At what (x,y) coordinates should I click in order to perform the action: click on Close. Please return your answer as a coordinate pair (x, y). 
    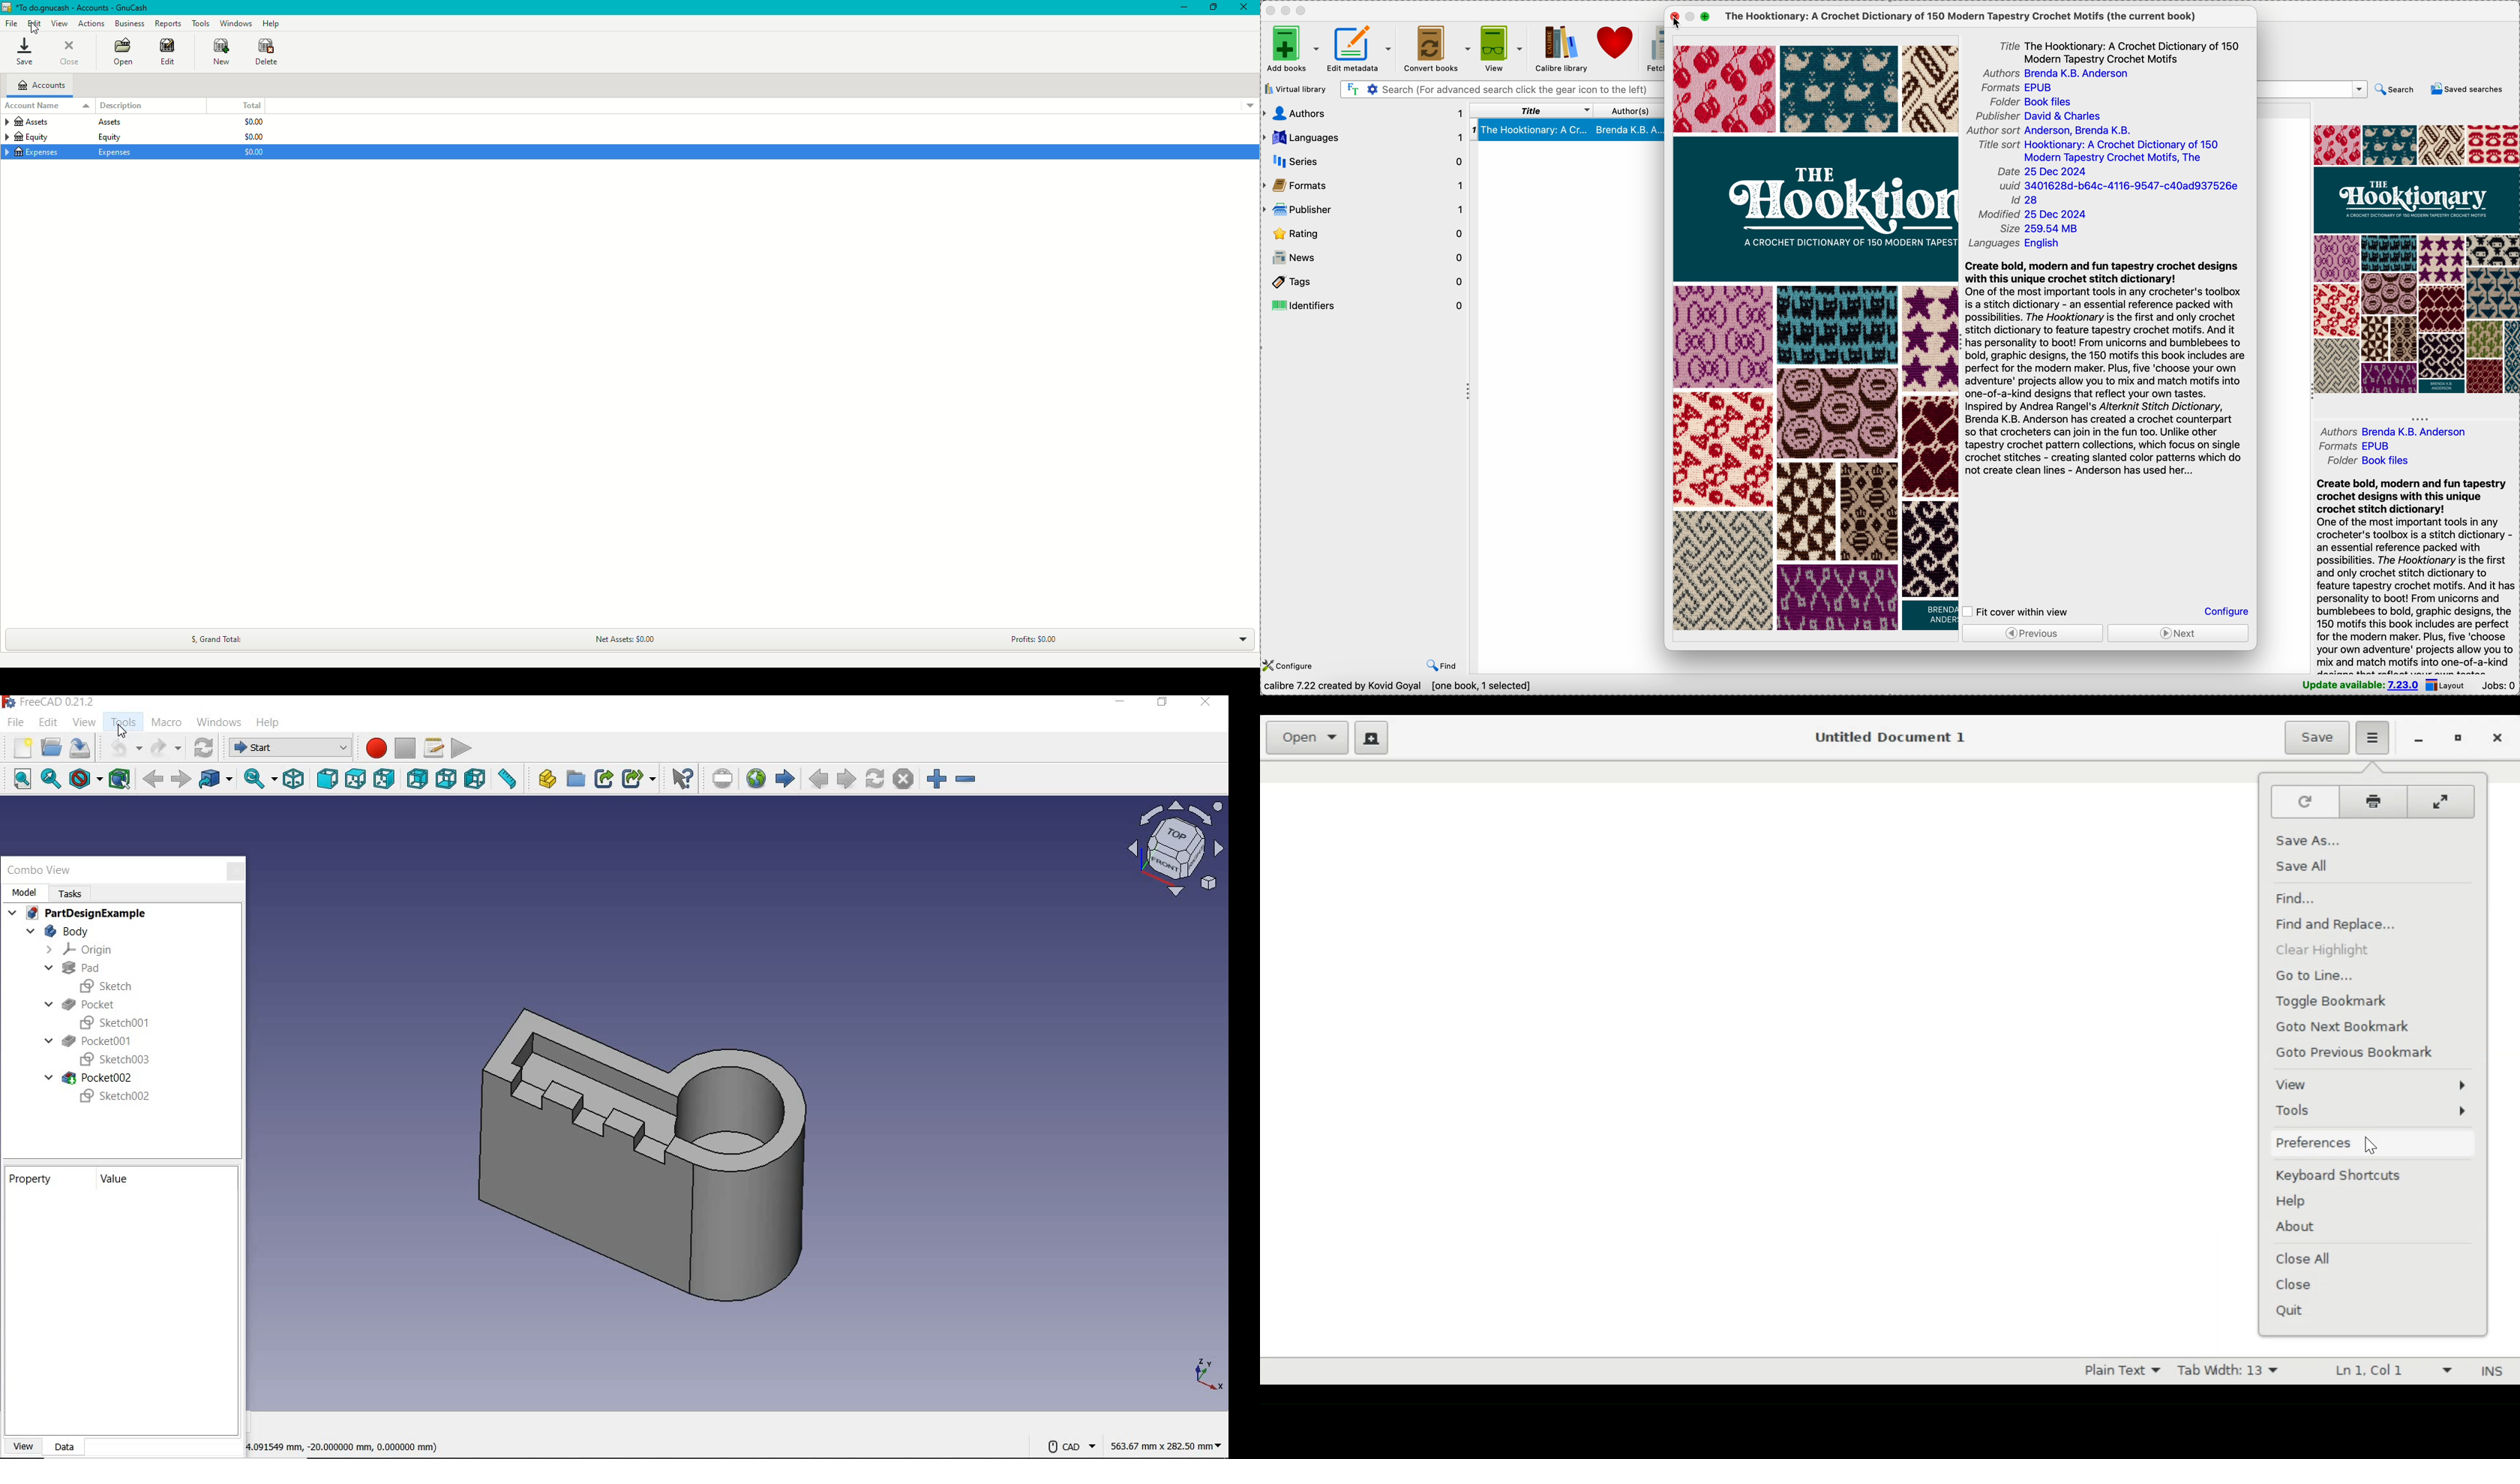
    Looking at the image, I should click on (1208, 703).